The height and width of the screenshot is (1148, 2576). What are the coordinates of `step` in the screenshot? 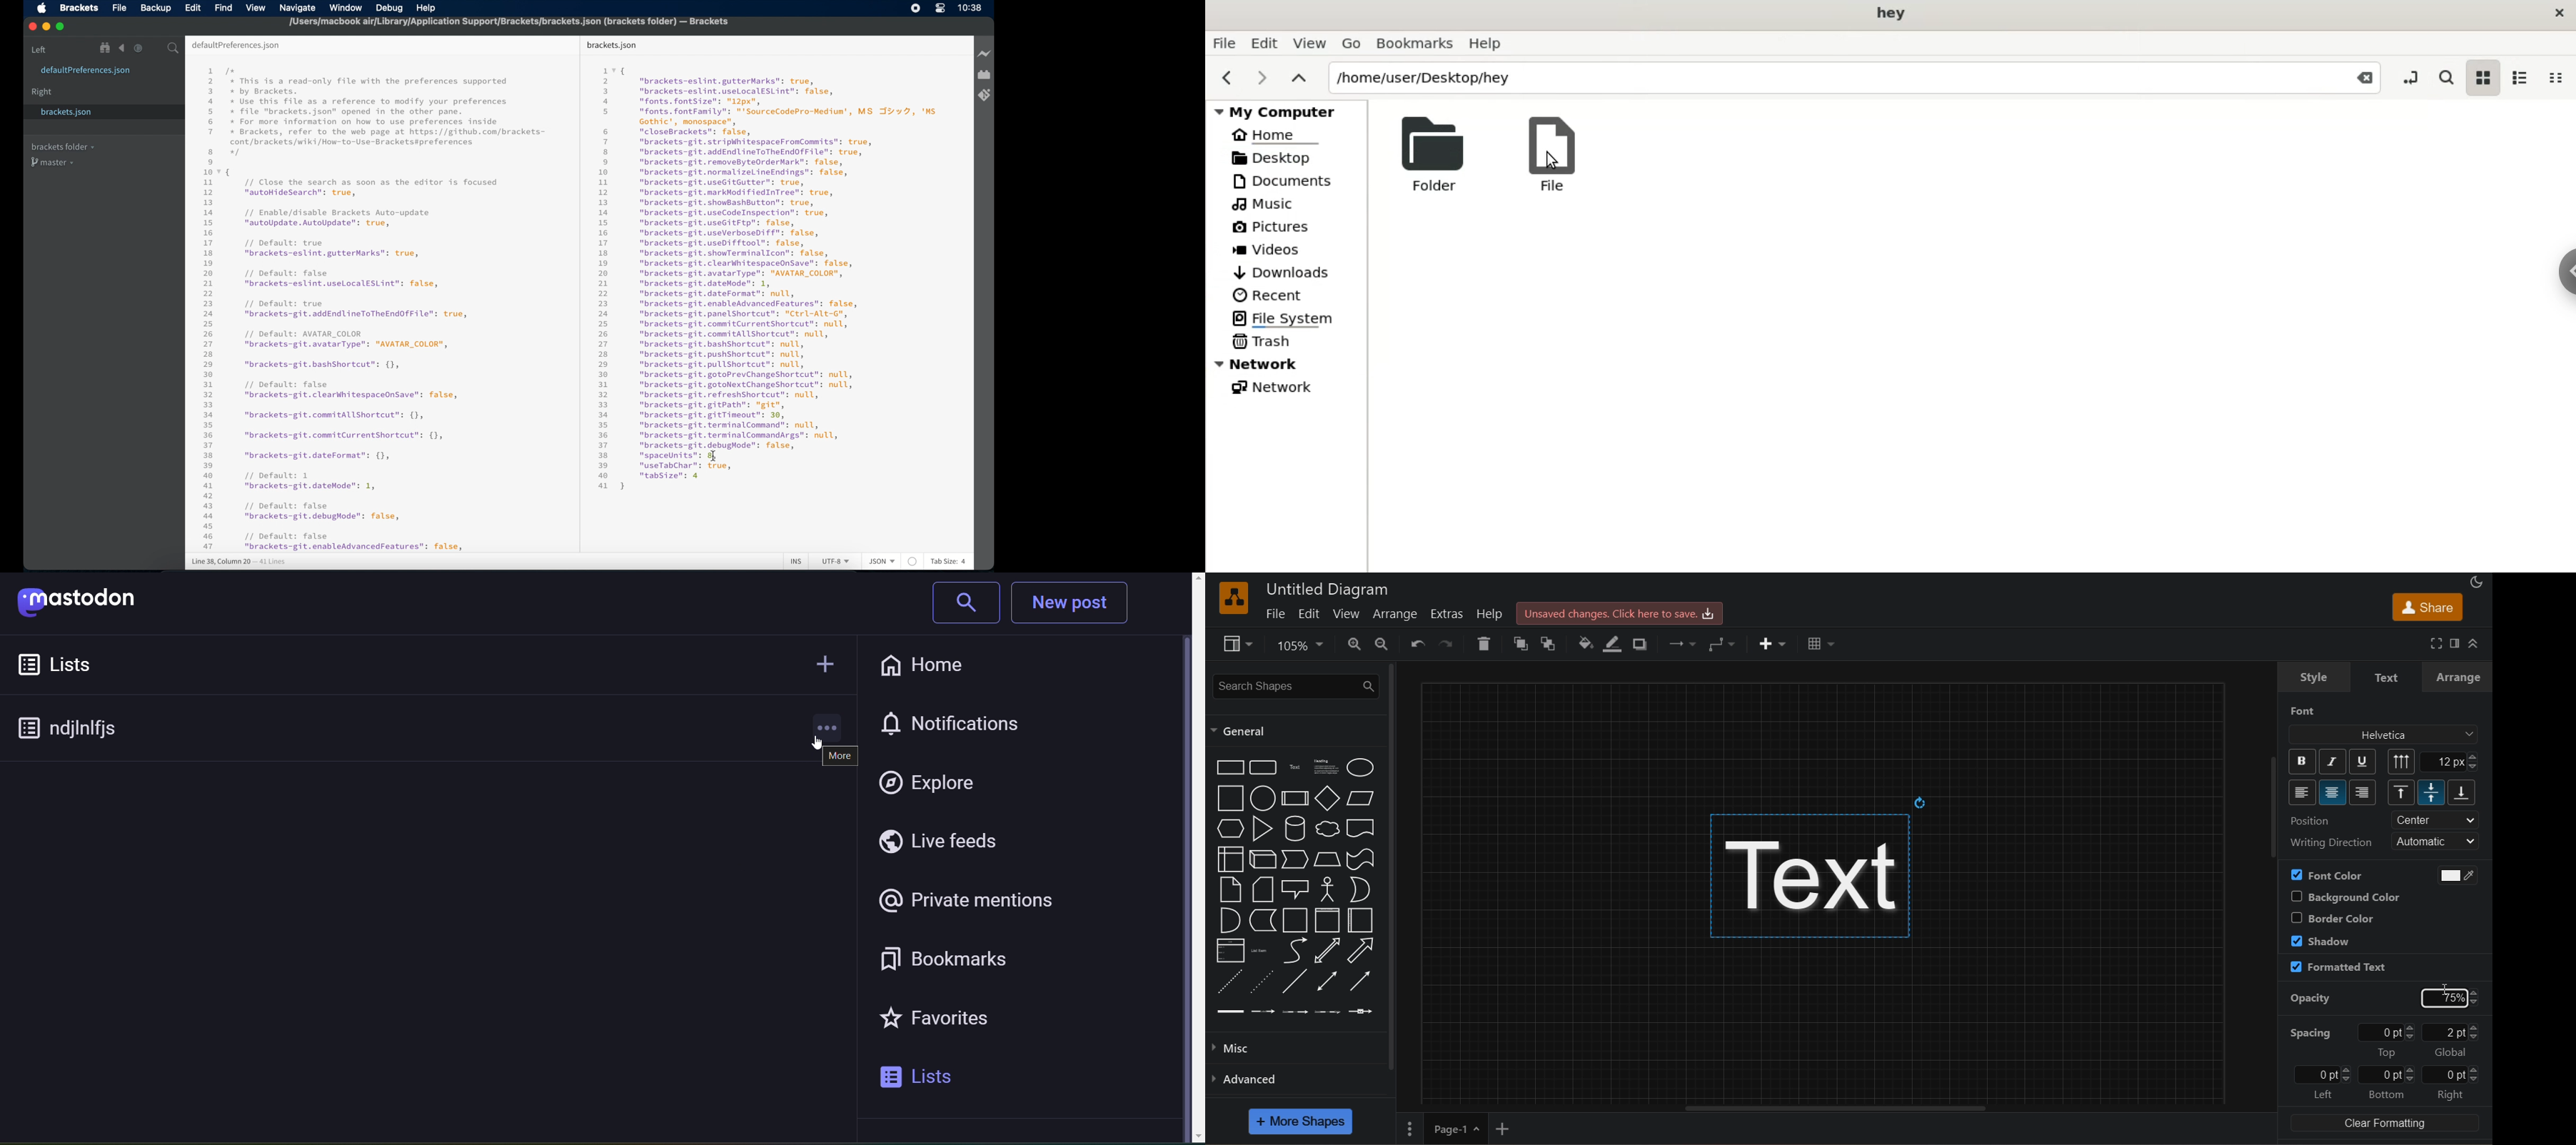 It's located at (1296, 859).